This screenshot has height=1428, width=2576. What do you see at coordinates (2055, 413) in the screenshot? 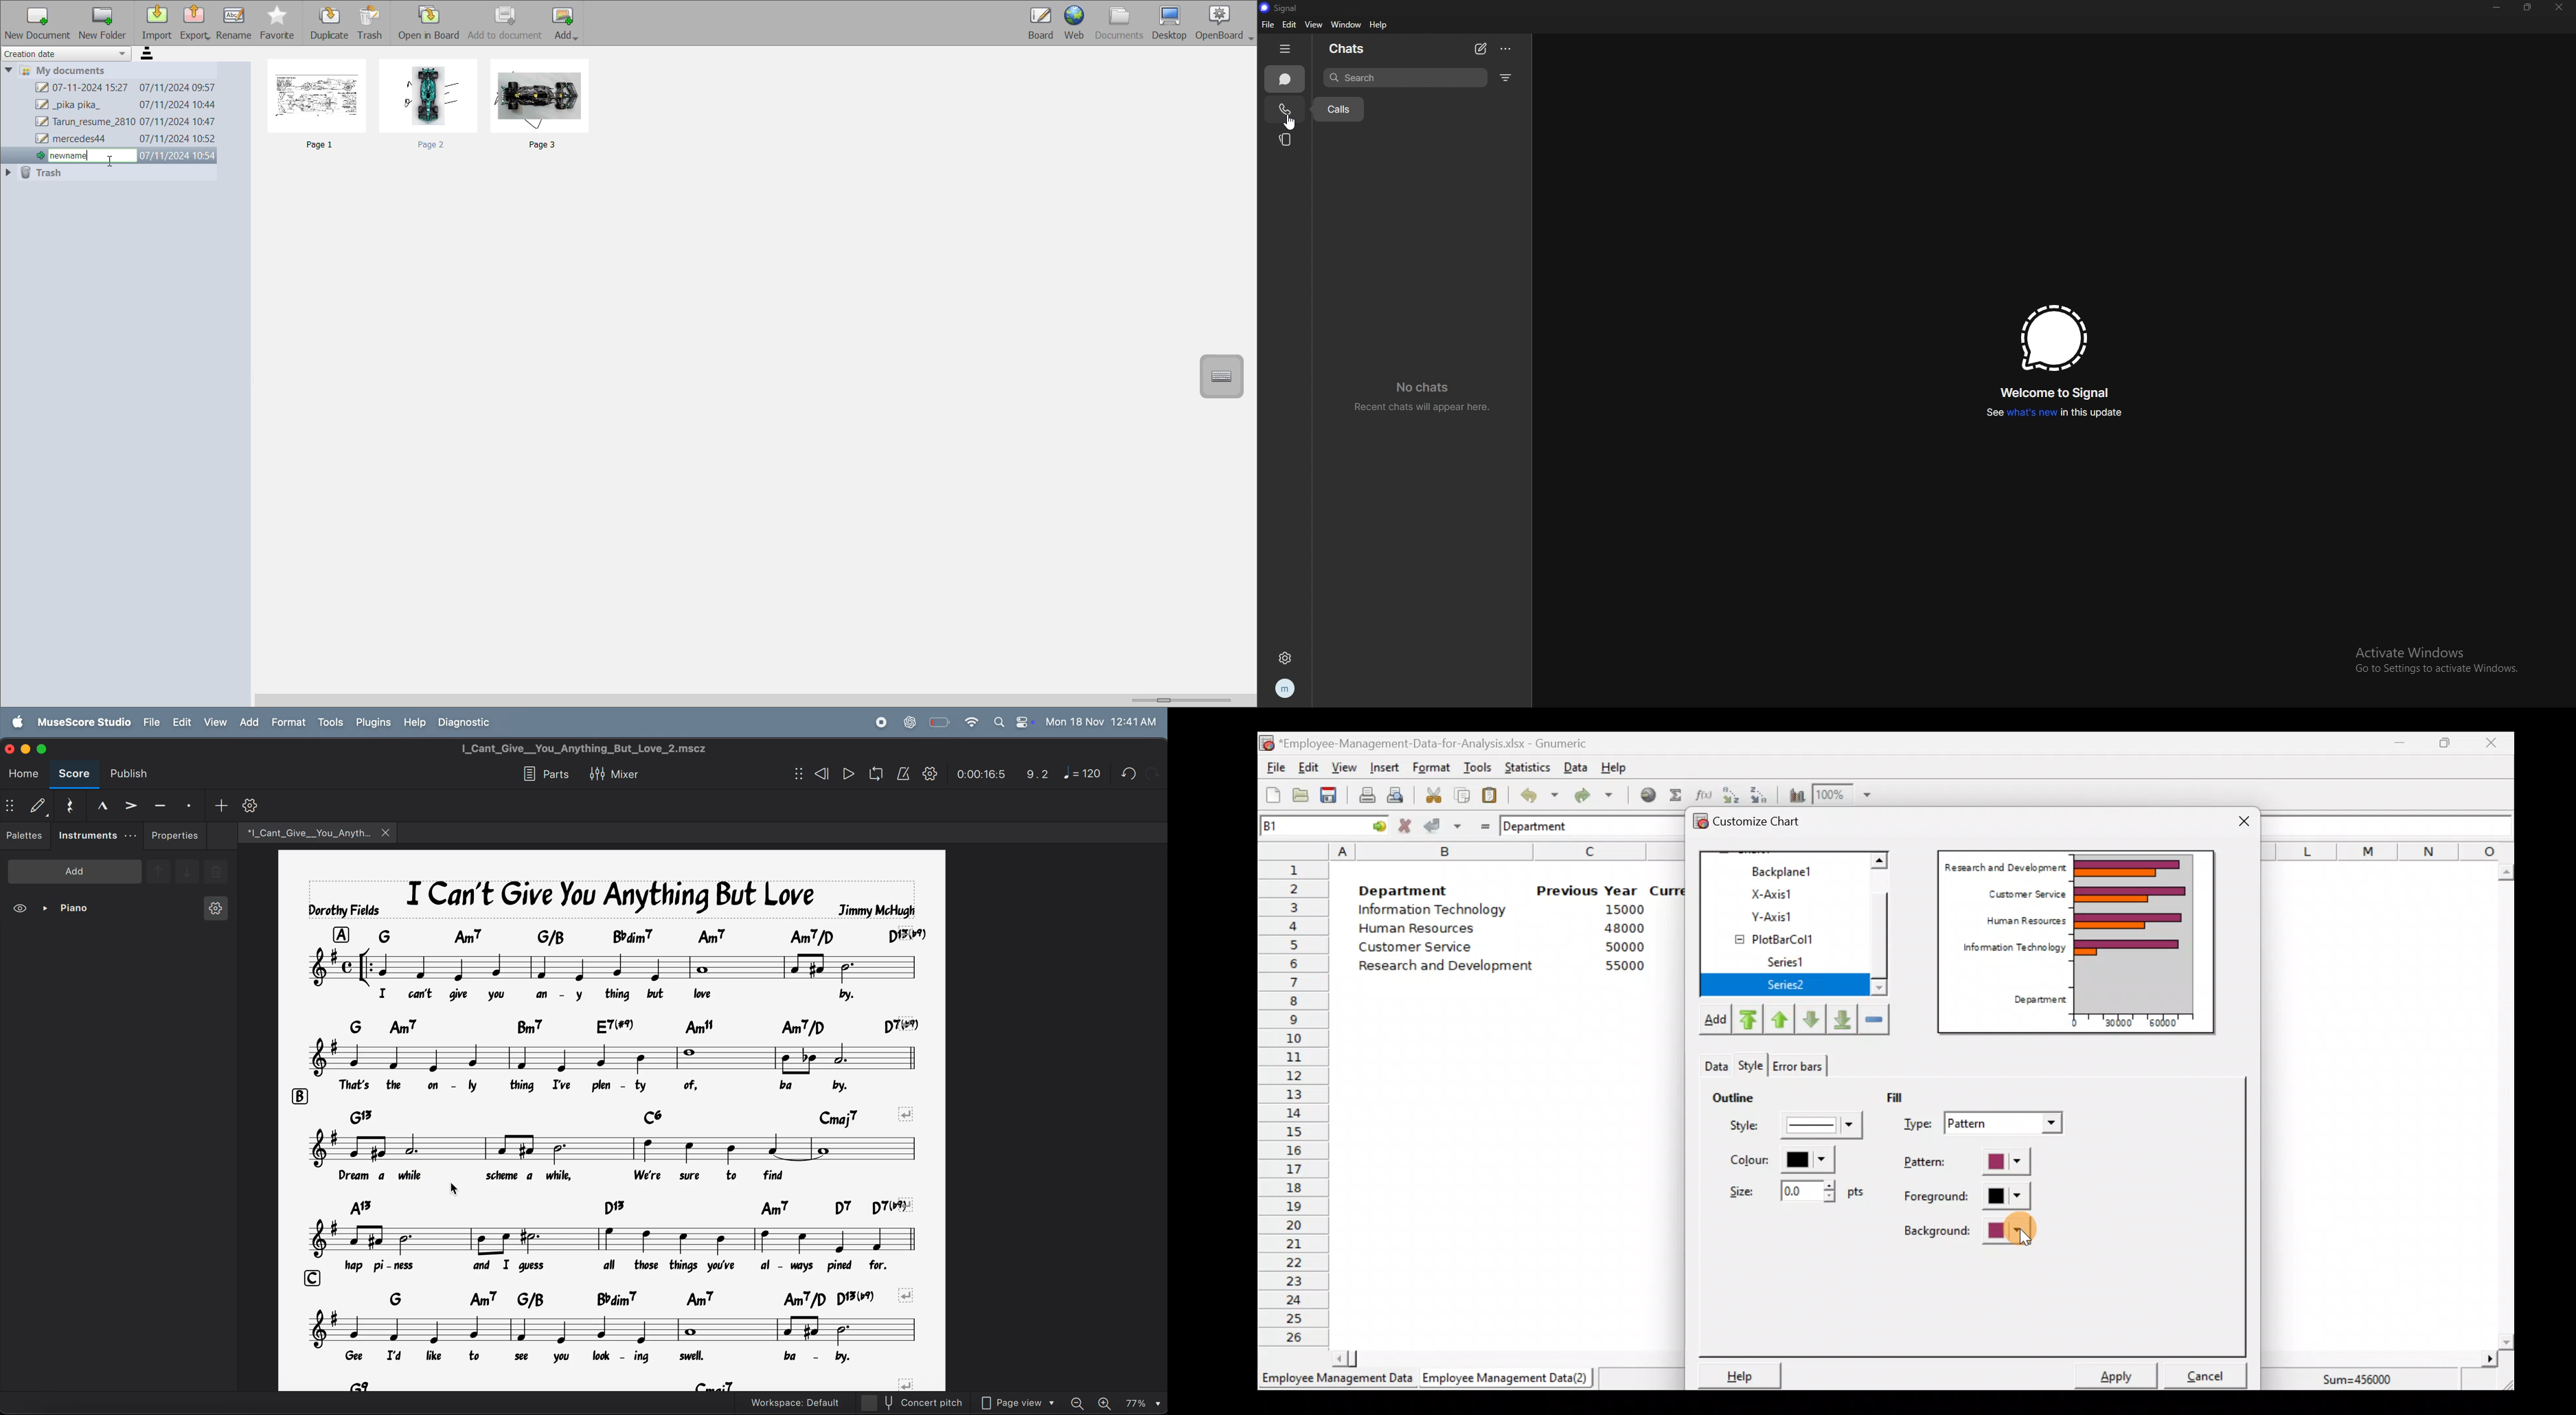
I see `see whats new in this update` at bounding box center [2055, 413].